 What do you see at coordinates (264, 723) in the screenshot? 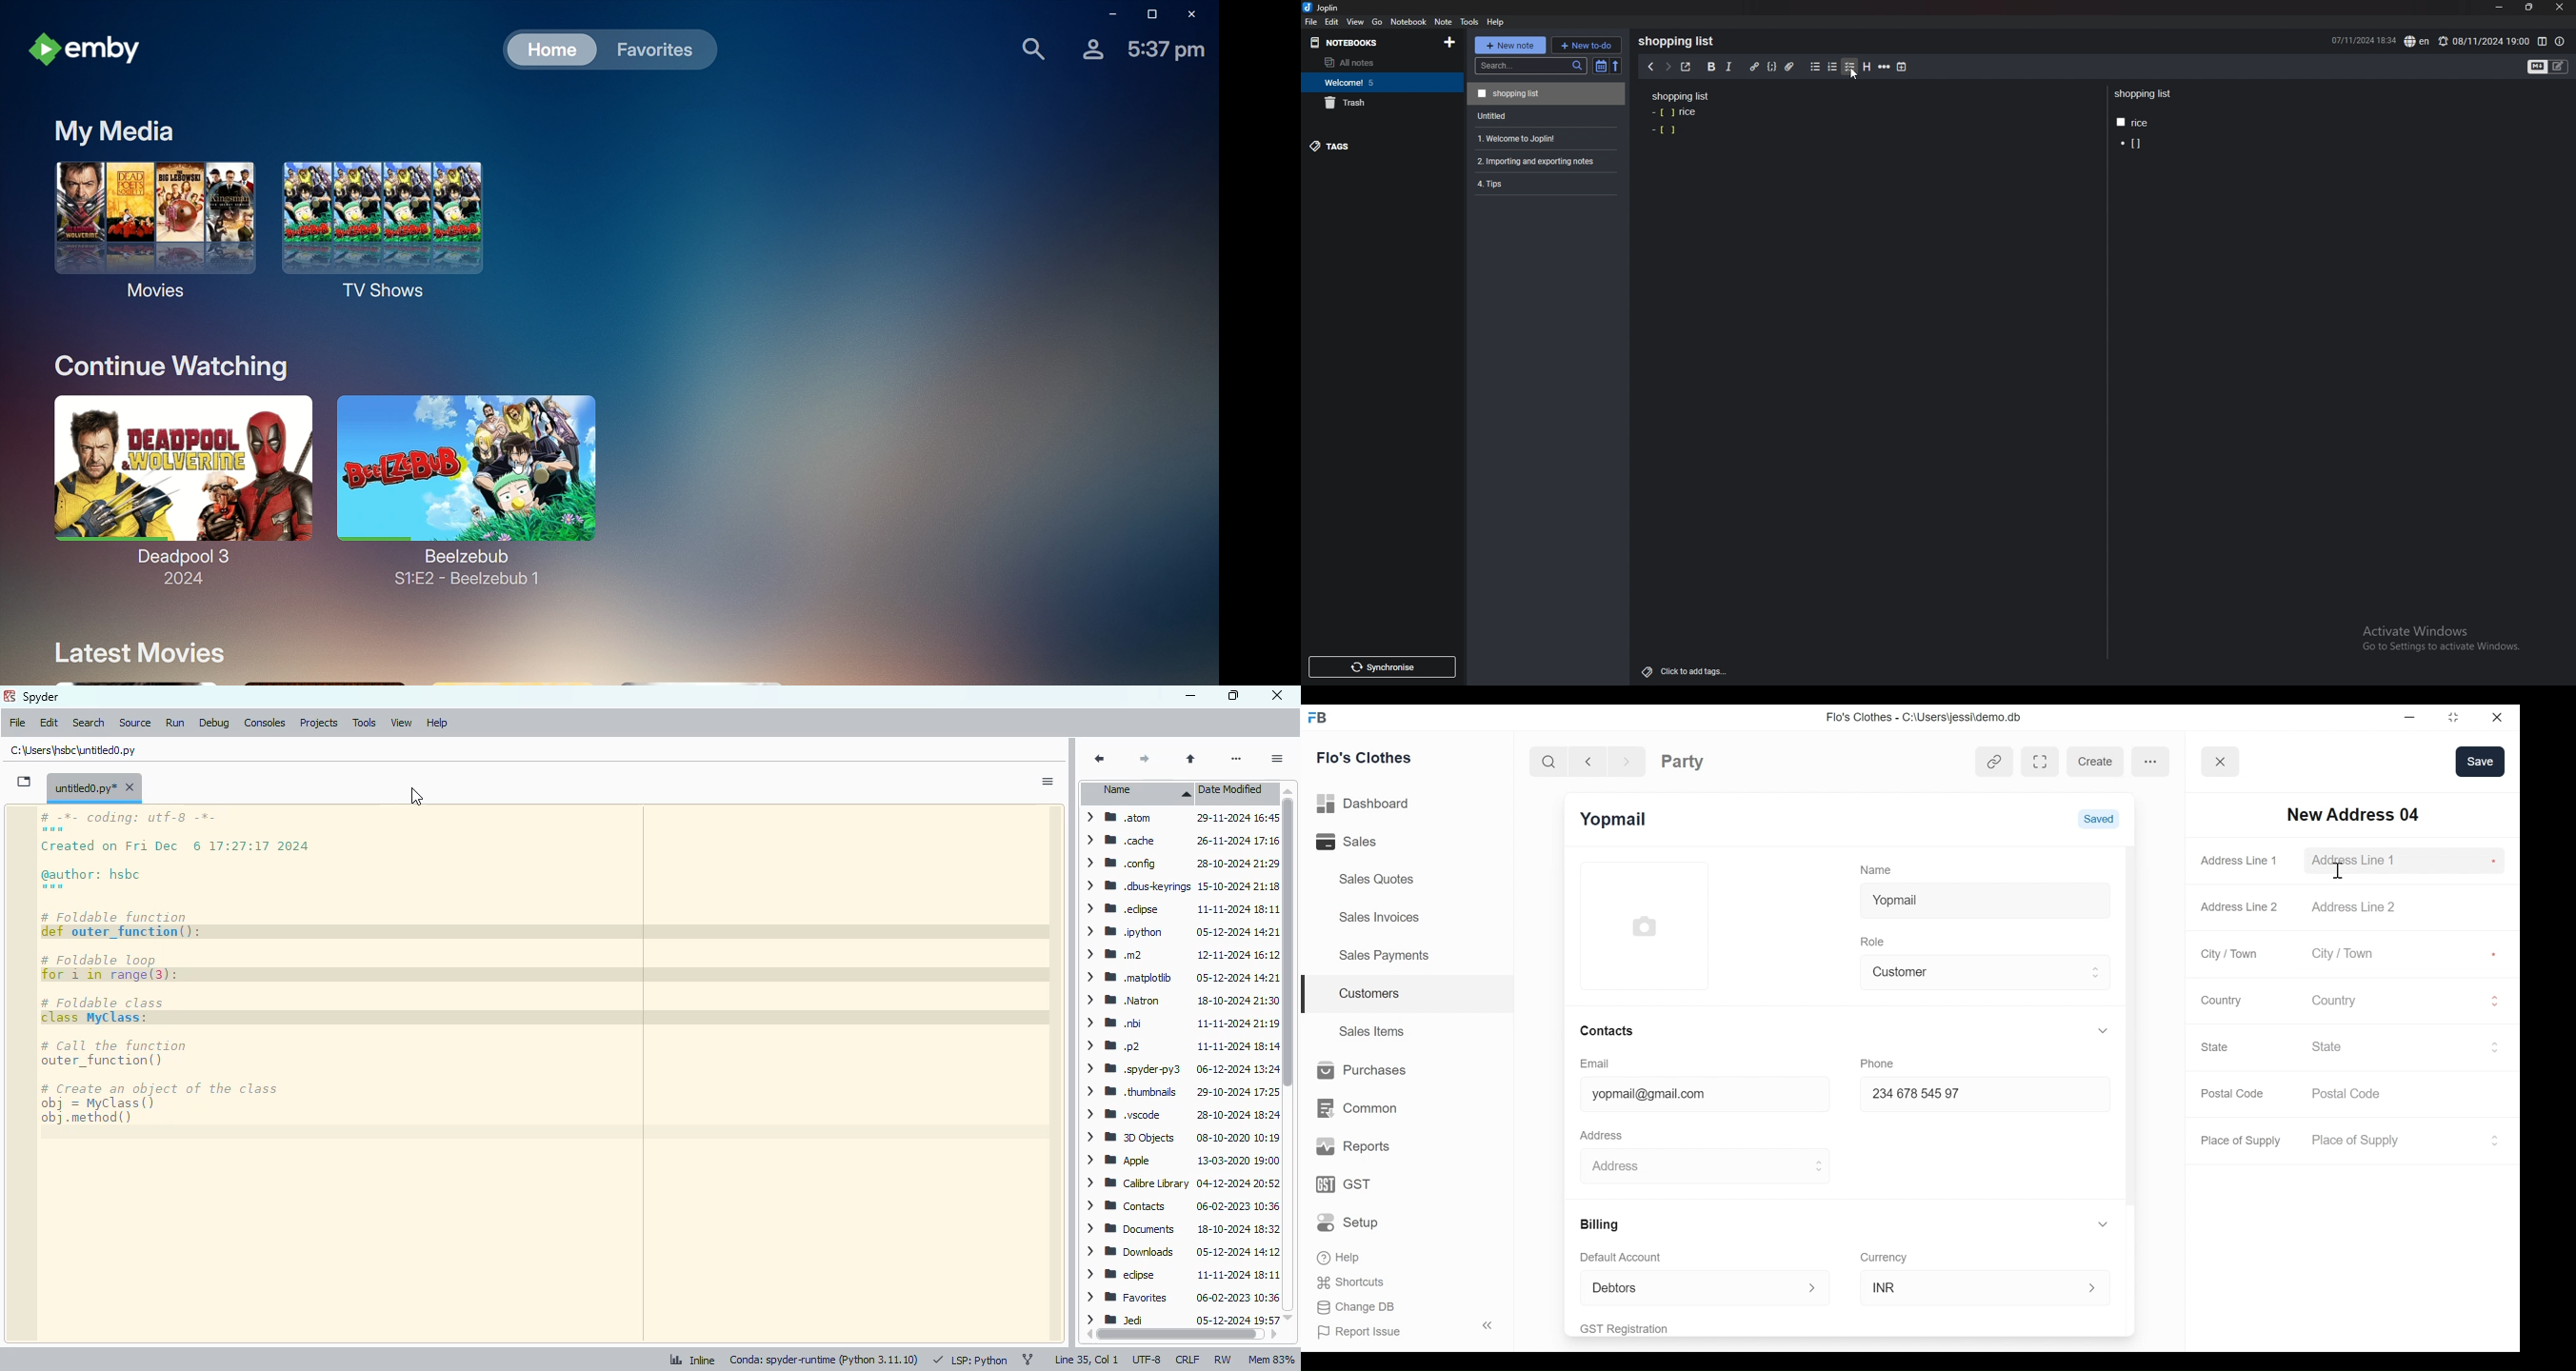
I see `consoles` at bounding box center [264, 723].